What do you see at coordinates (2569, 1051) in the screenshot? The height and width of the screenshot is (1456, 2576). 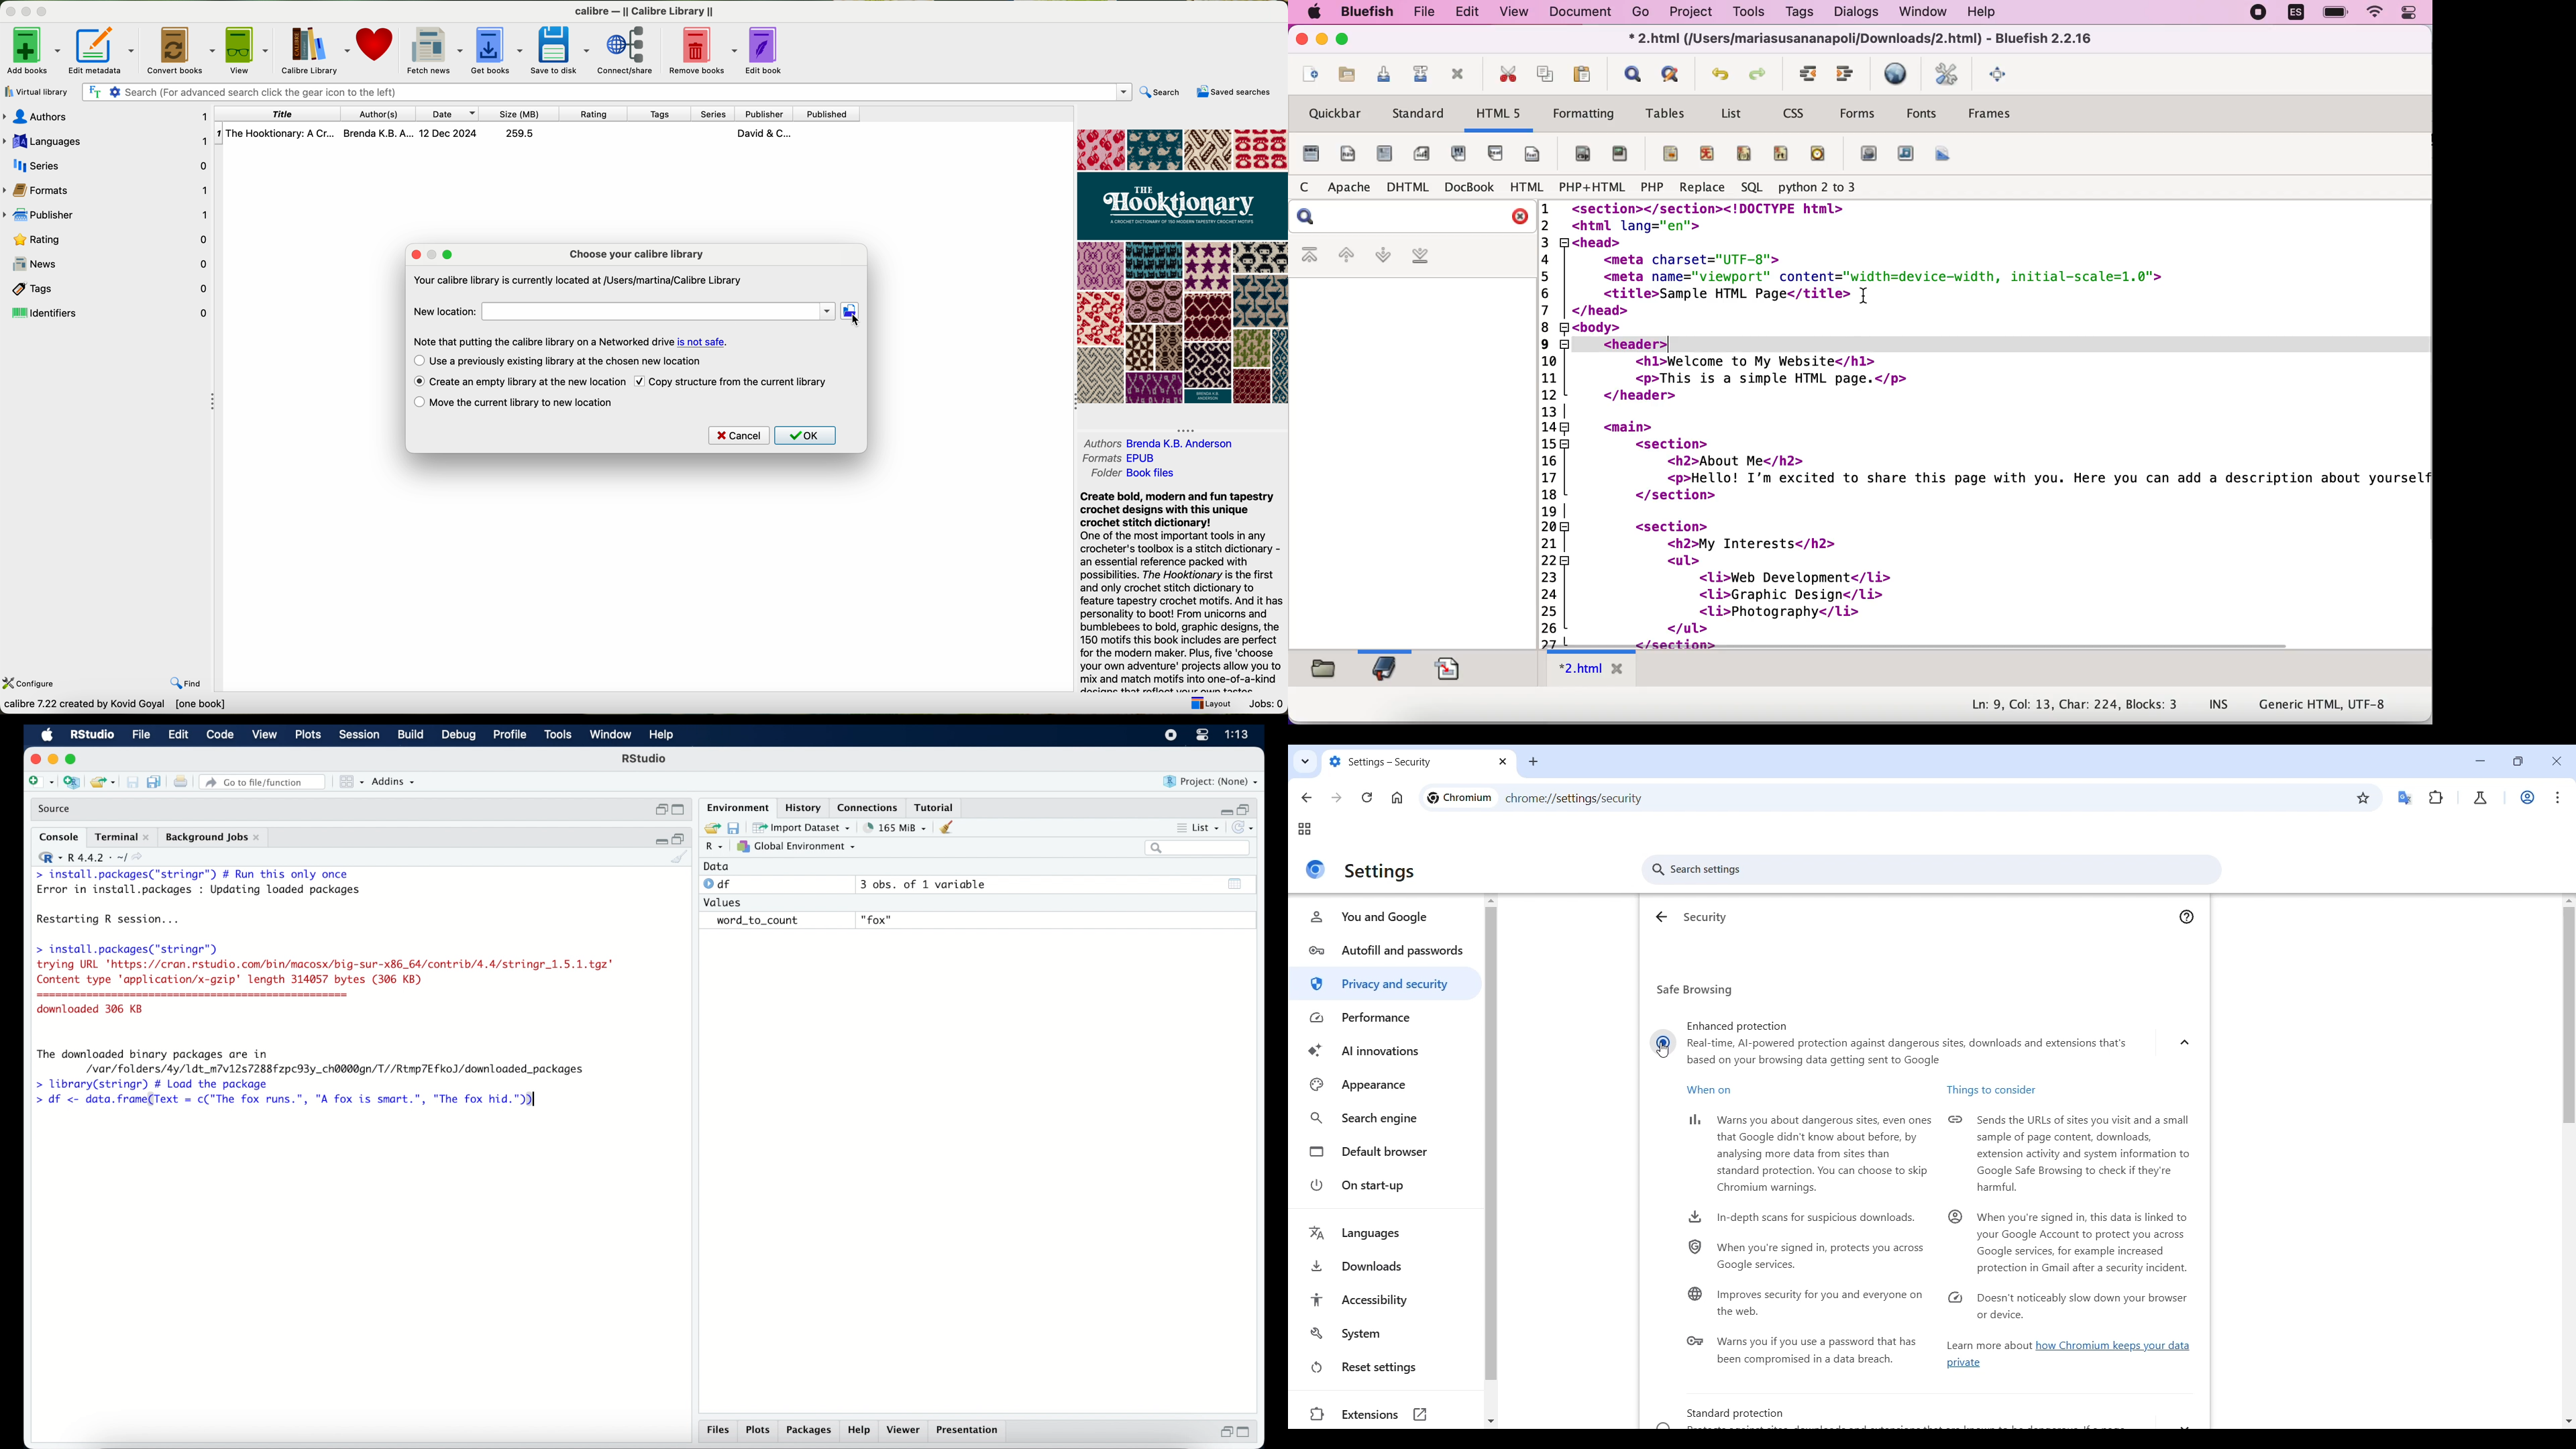 I see `Vertical slide bar` at bounding box center [2569, 1051].